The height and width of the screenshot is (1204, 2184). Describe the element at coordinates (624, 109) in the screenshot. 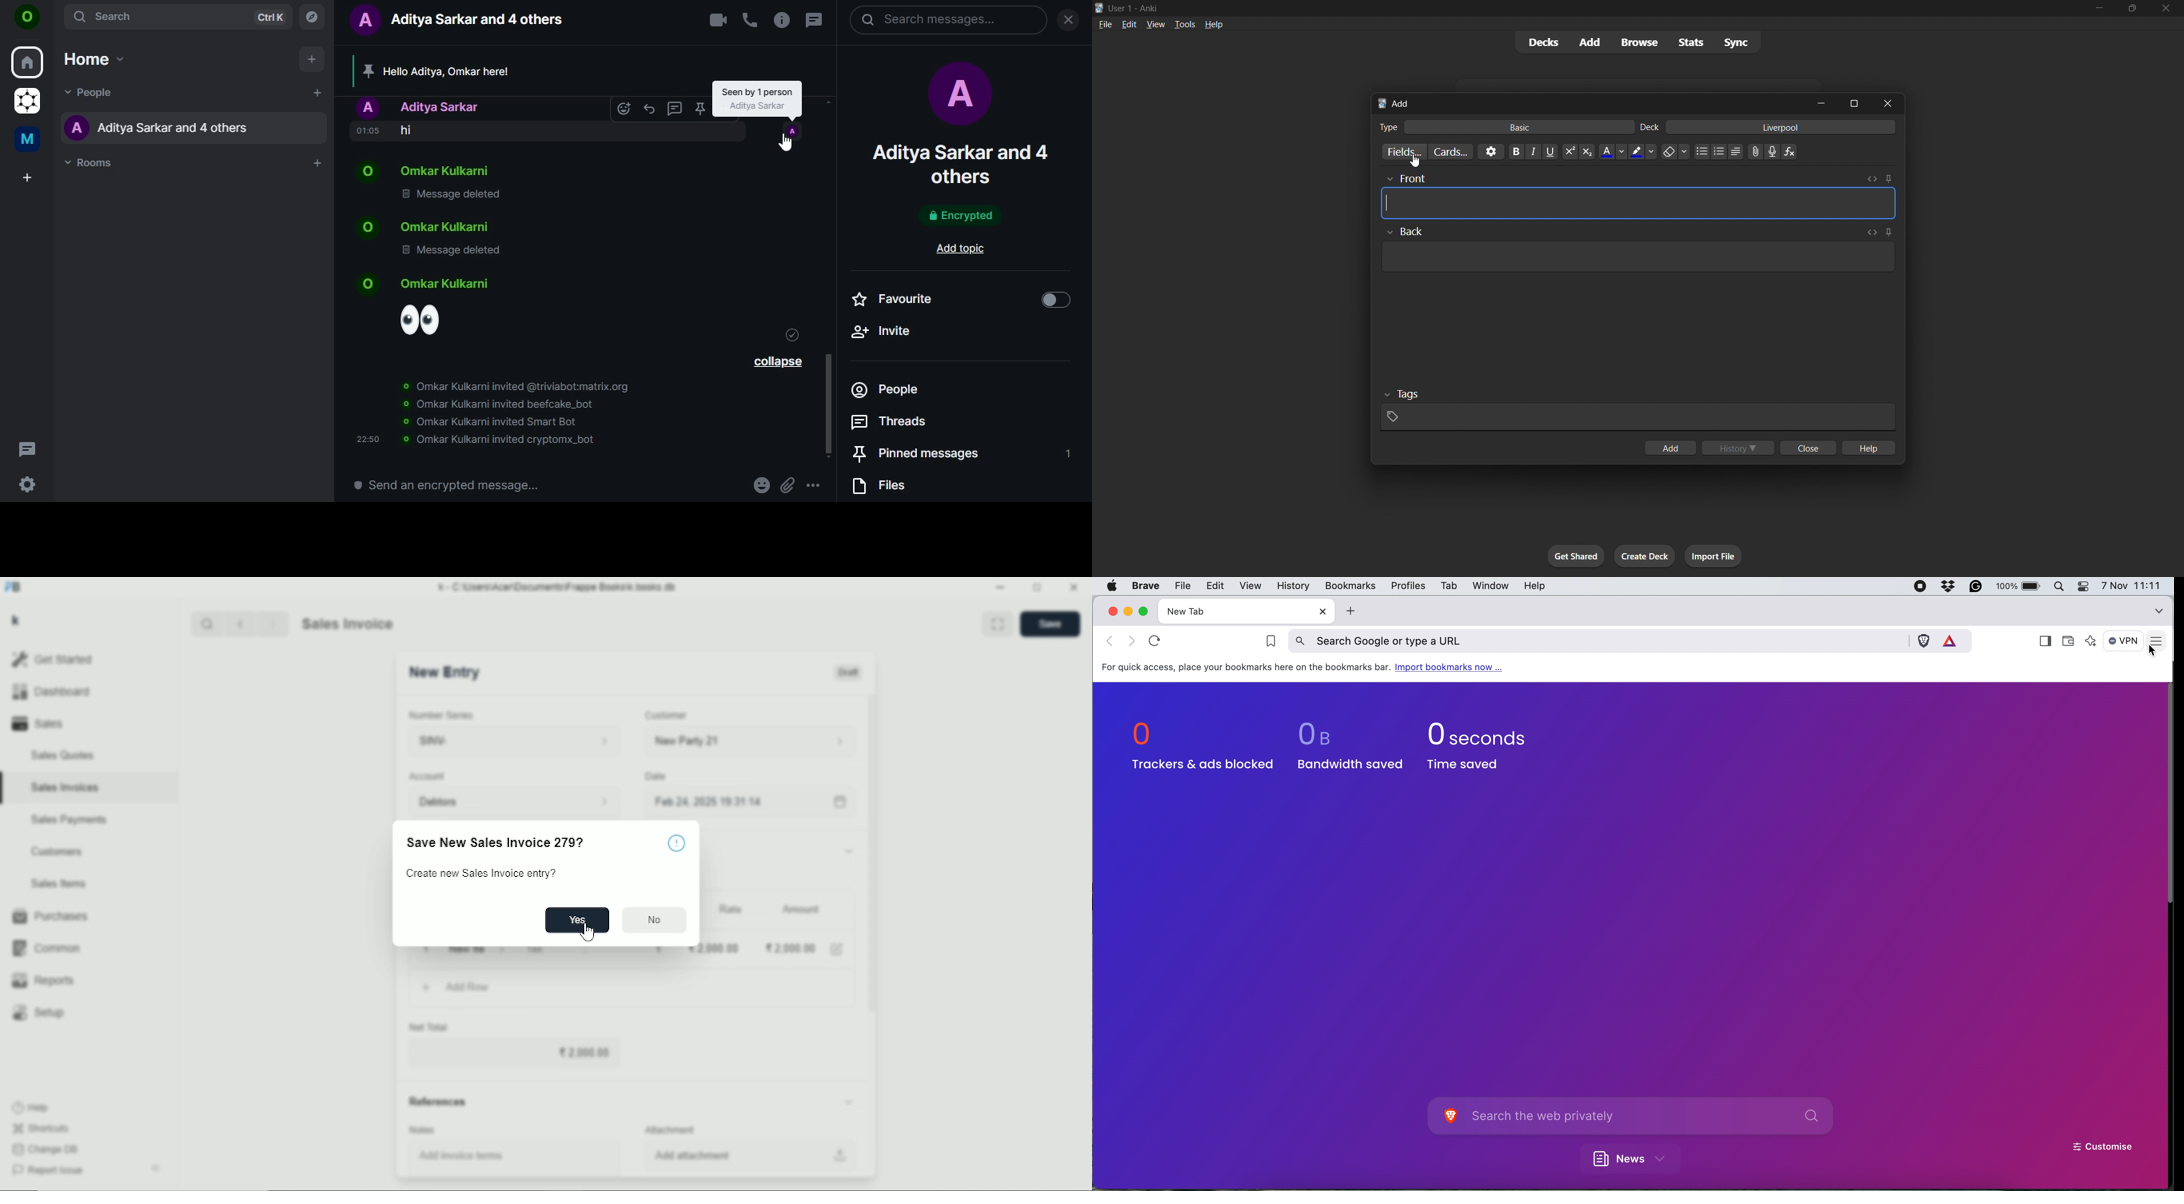

I see `emoji` at that location.